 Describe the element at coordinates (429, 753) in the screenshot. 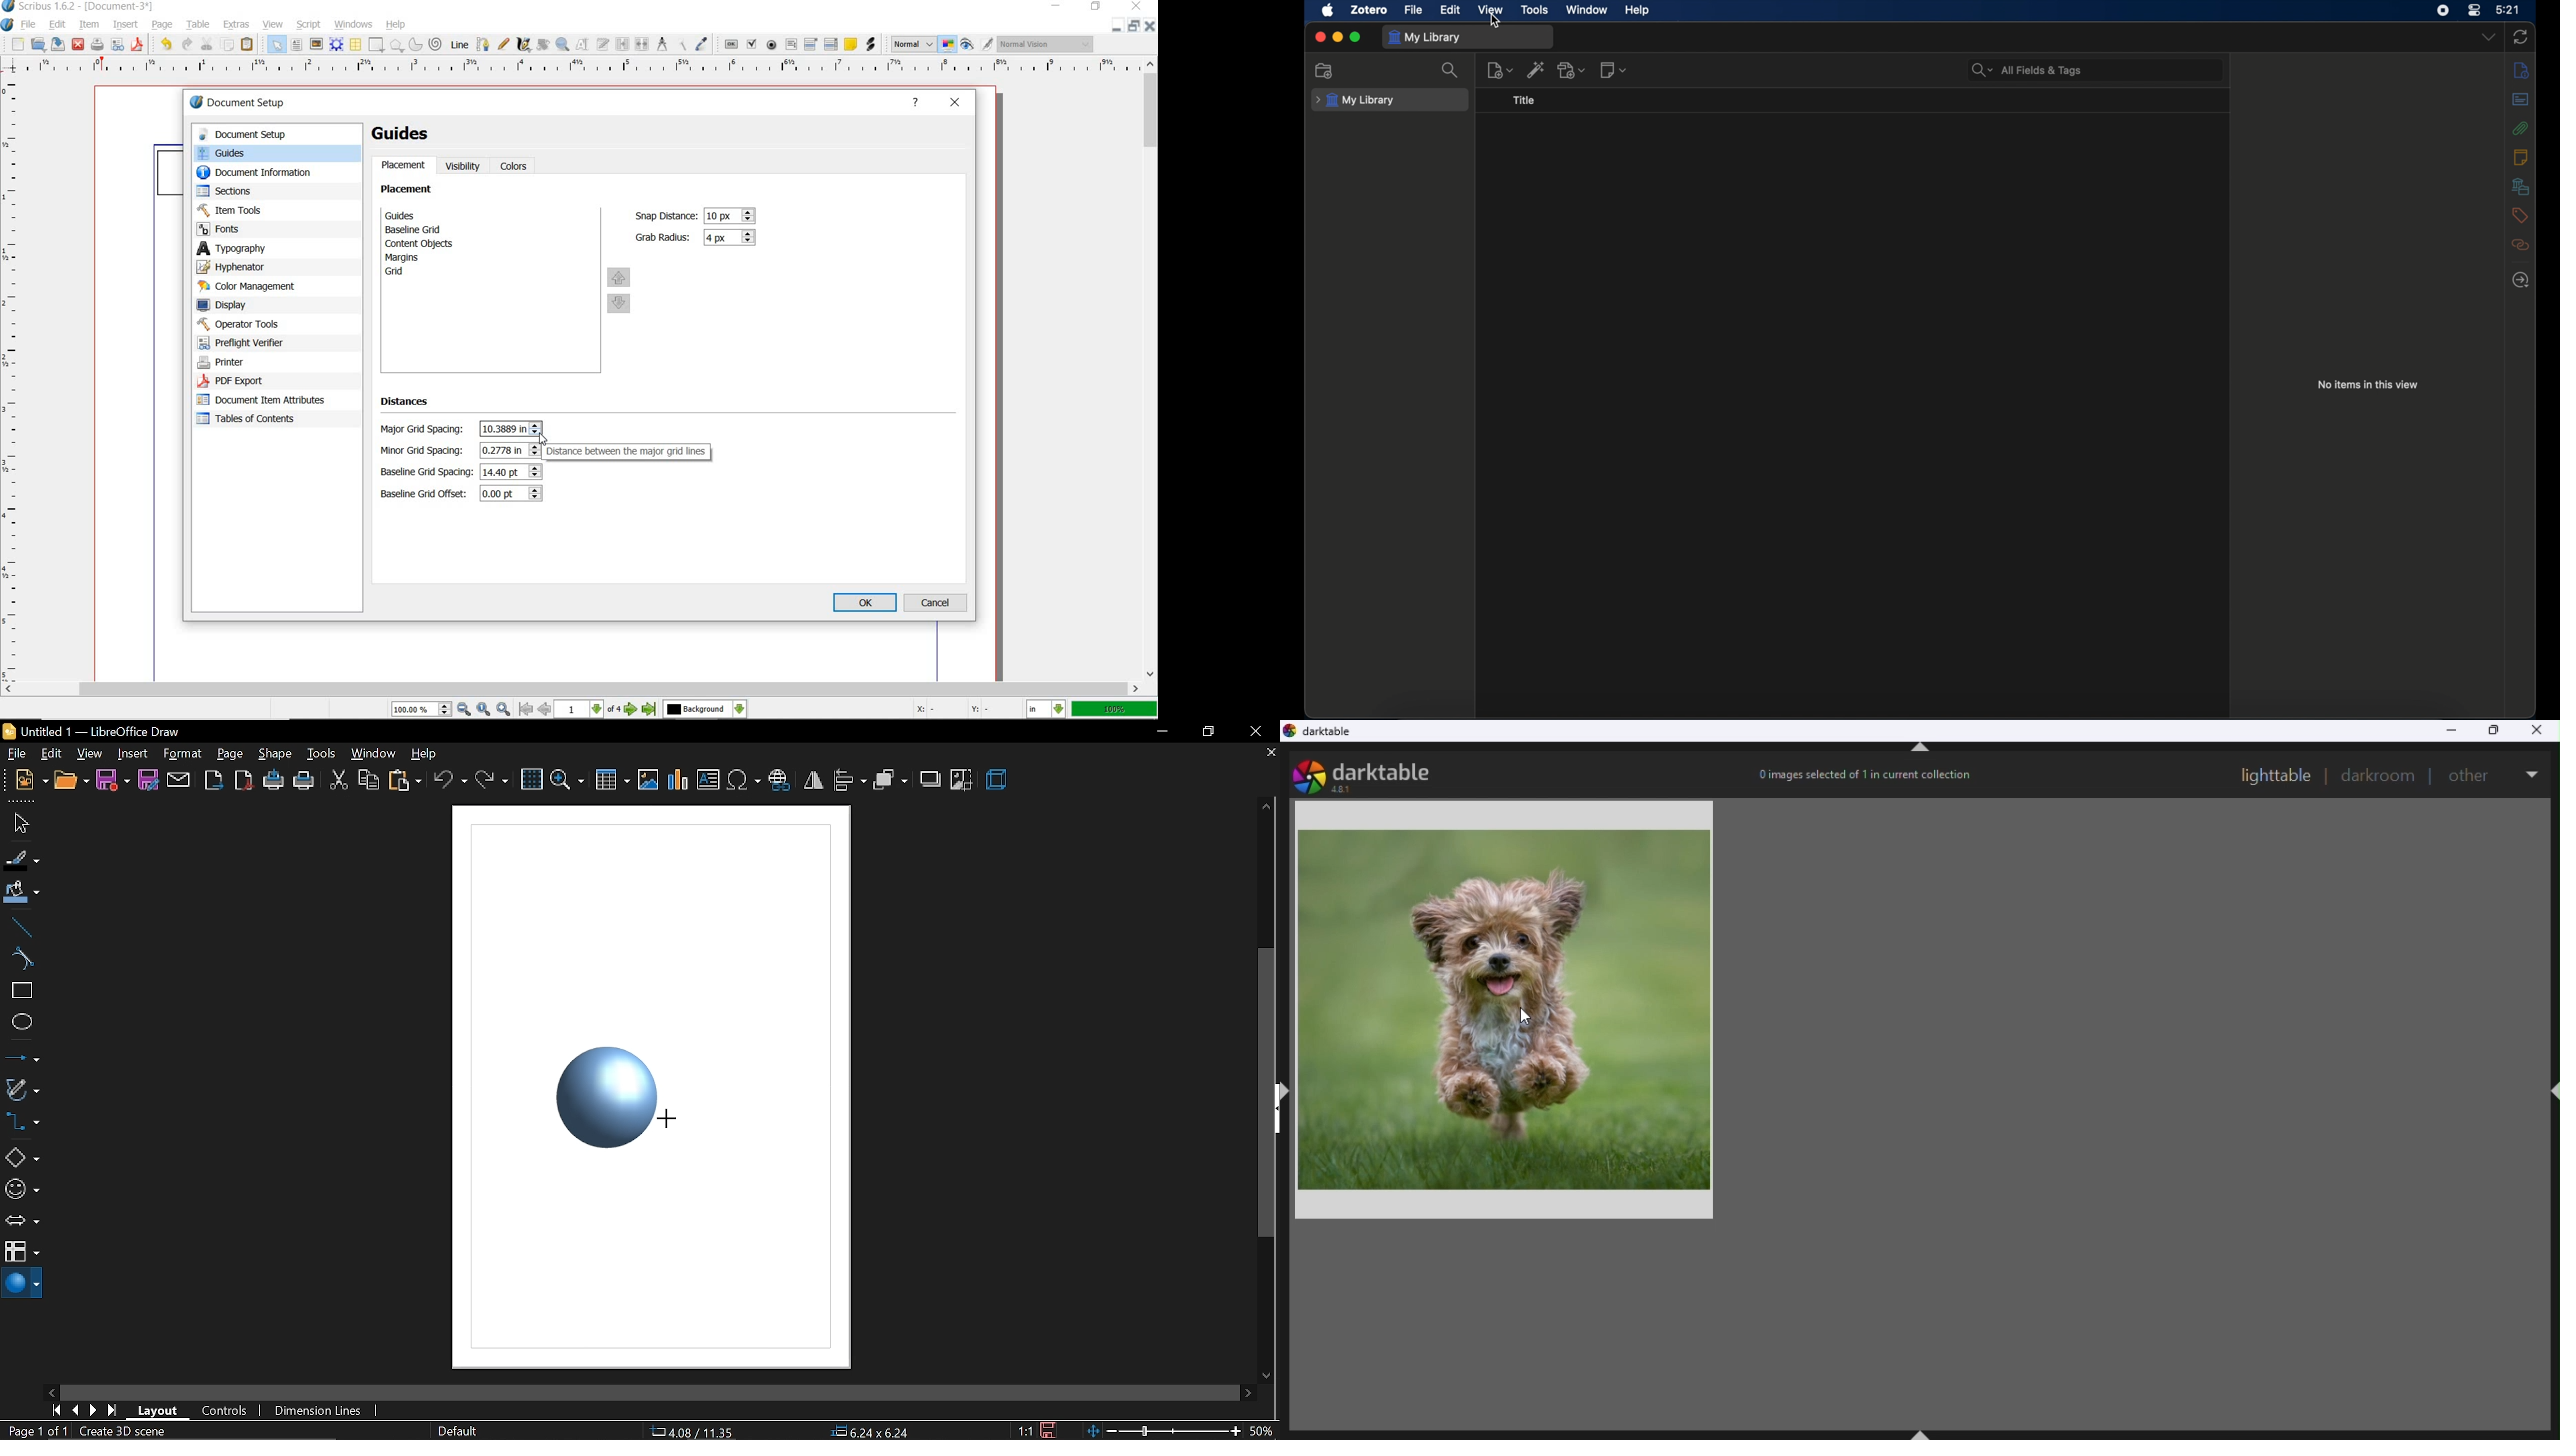

I see `help` at that location.